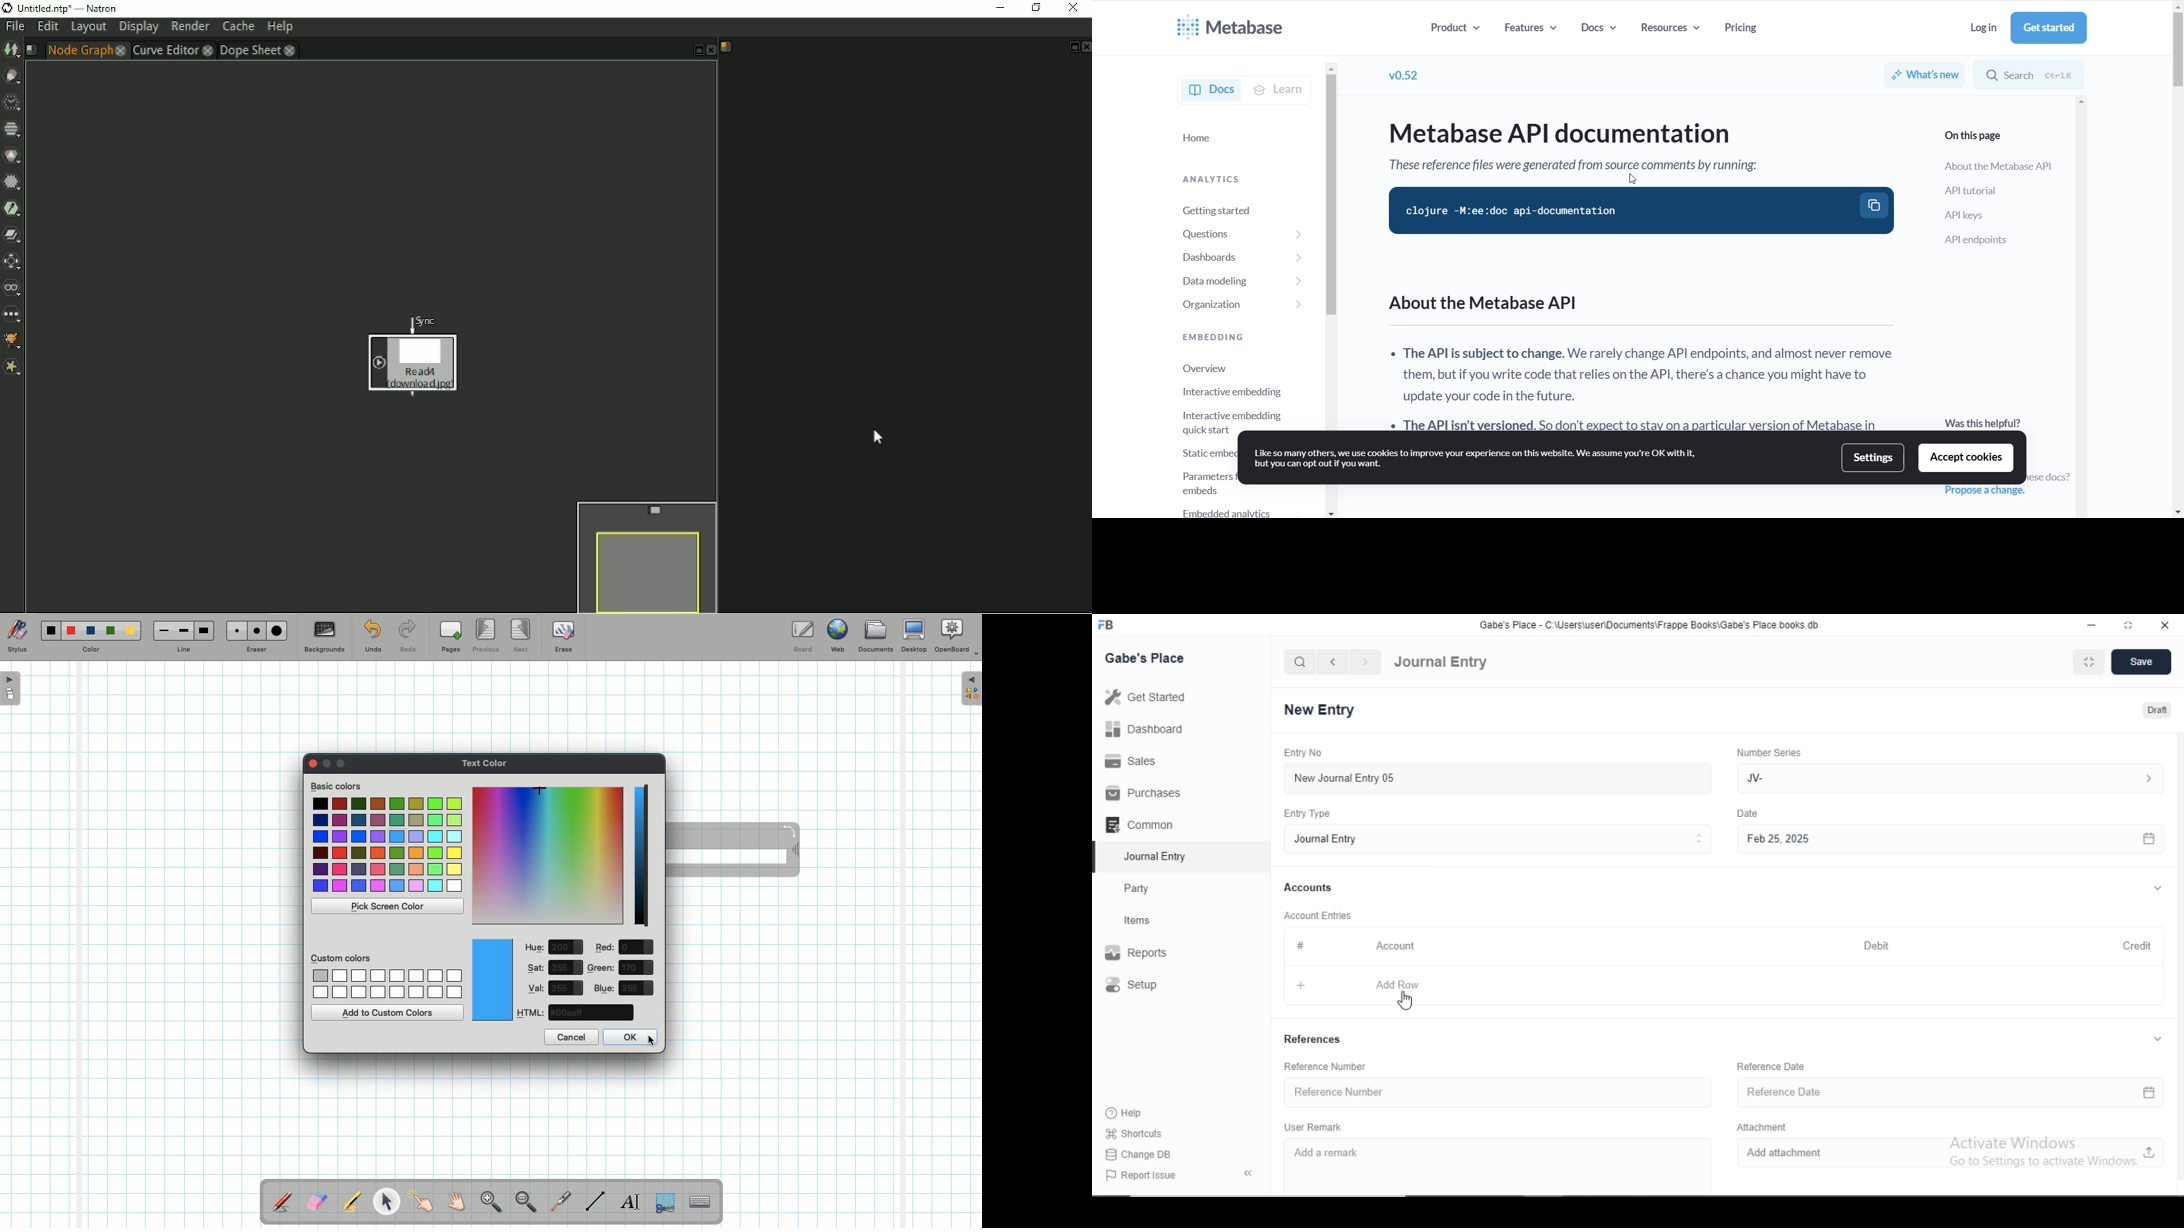 The width and height of the screenshot is (2184, 1232). Describe the element at coordinates (1139, 1154) in the screenshot. I see `Change DB` at that location.